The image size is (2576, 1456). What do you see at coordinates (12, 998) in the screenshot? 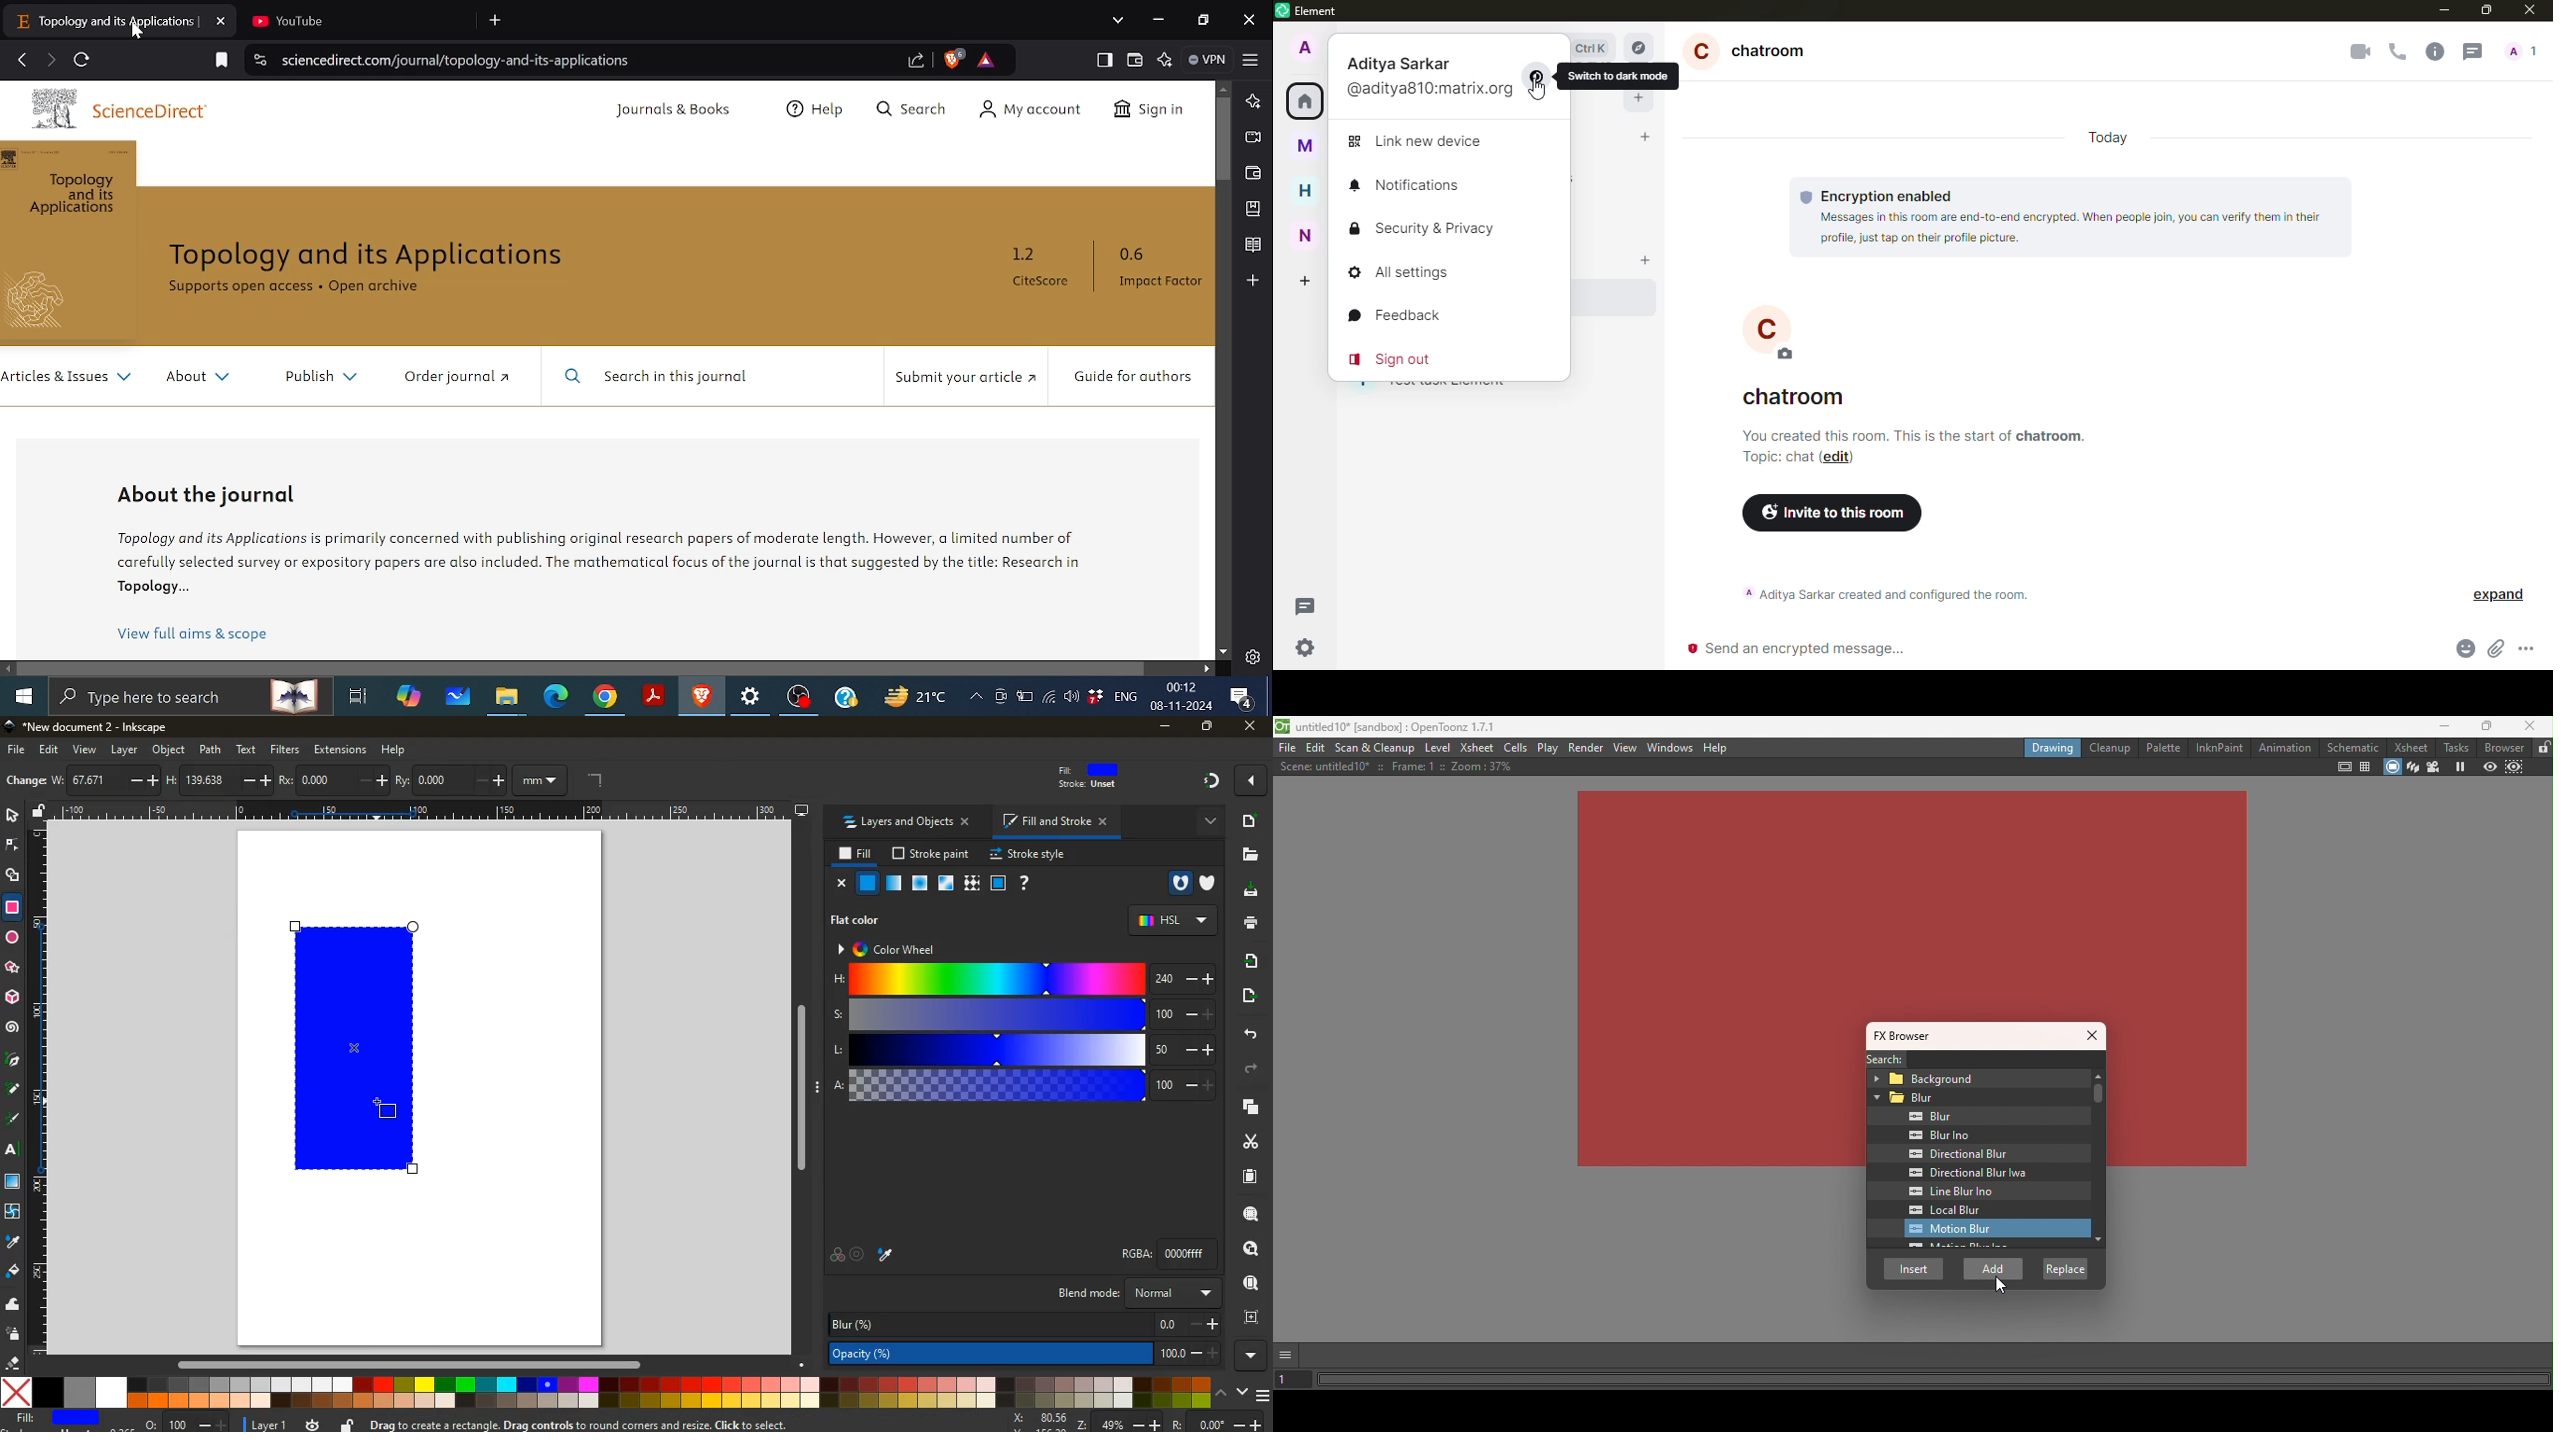
I see `3d tool box` at bounding box center [12, 998].